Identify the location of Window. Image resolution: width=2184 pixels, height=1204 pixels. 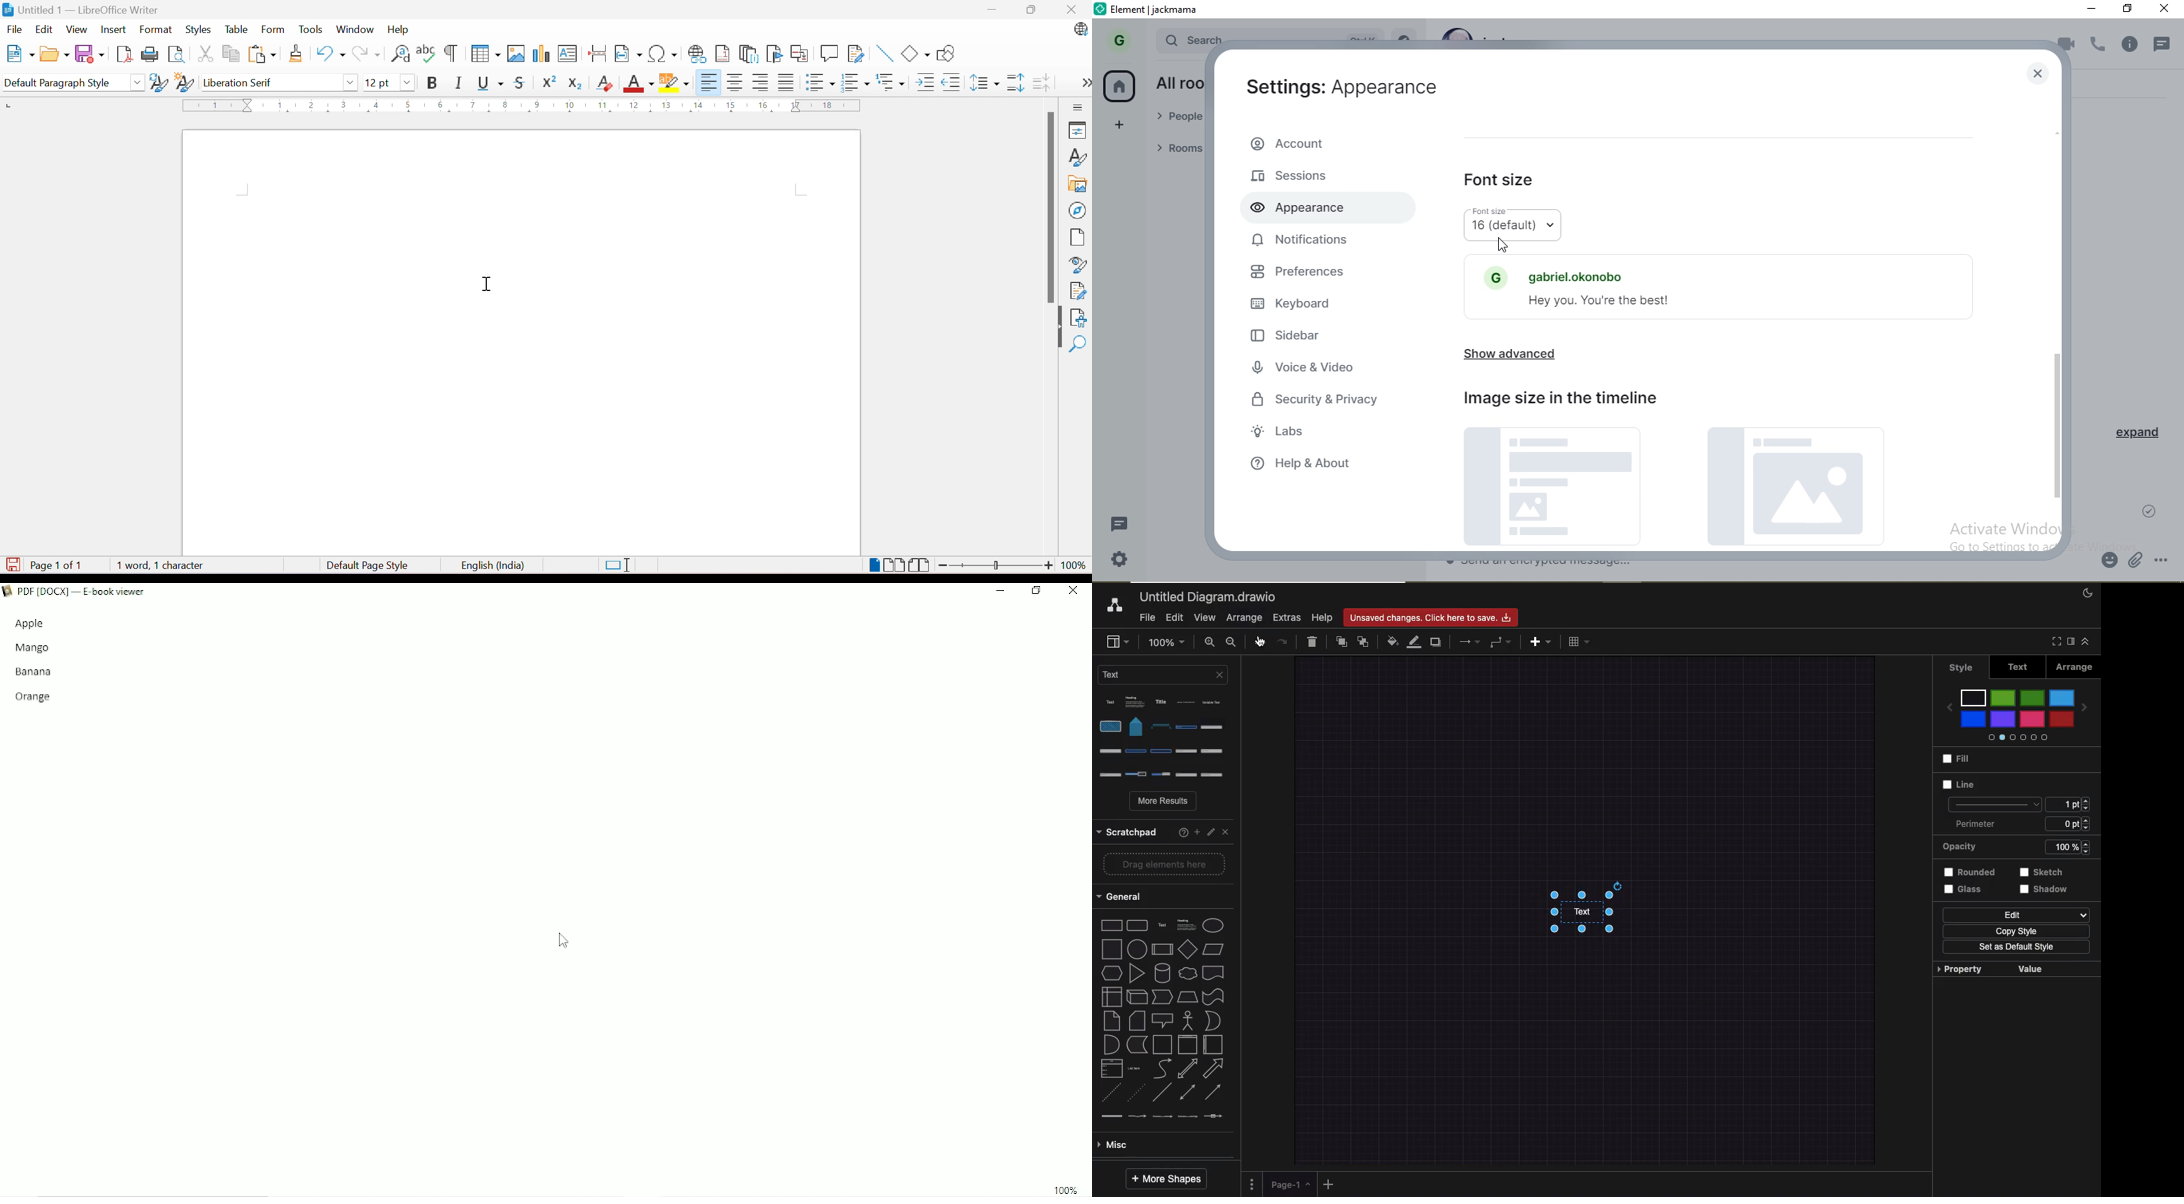
(354, 29).